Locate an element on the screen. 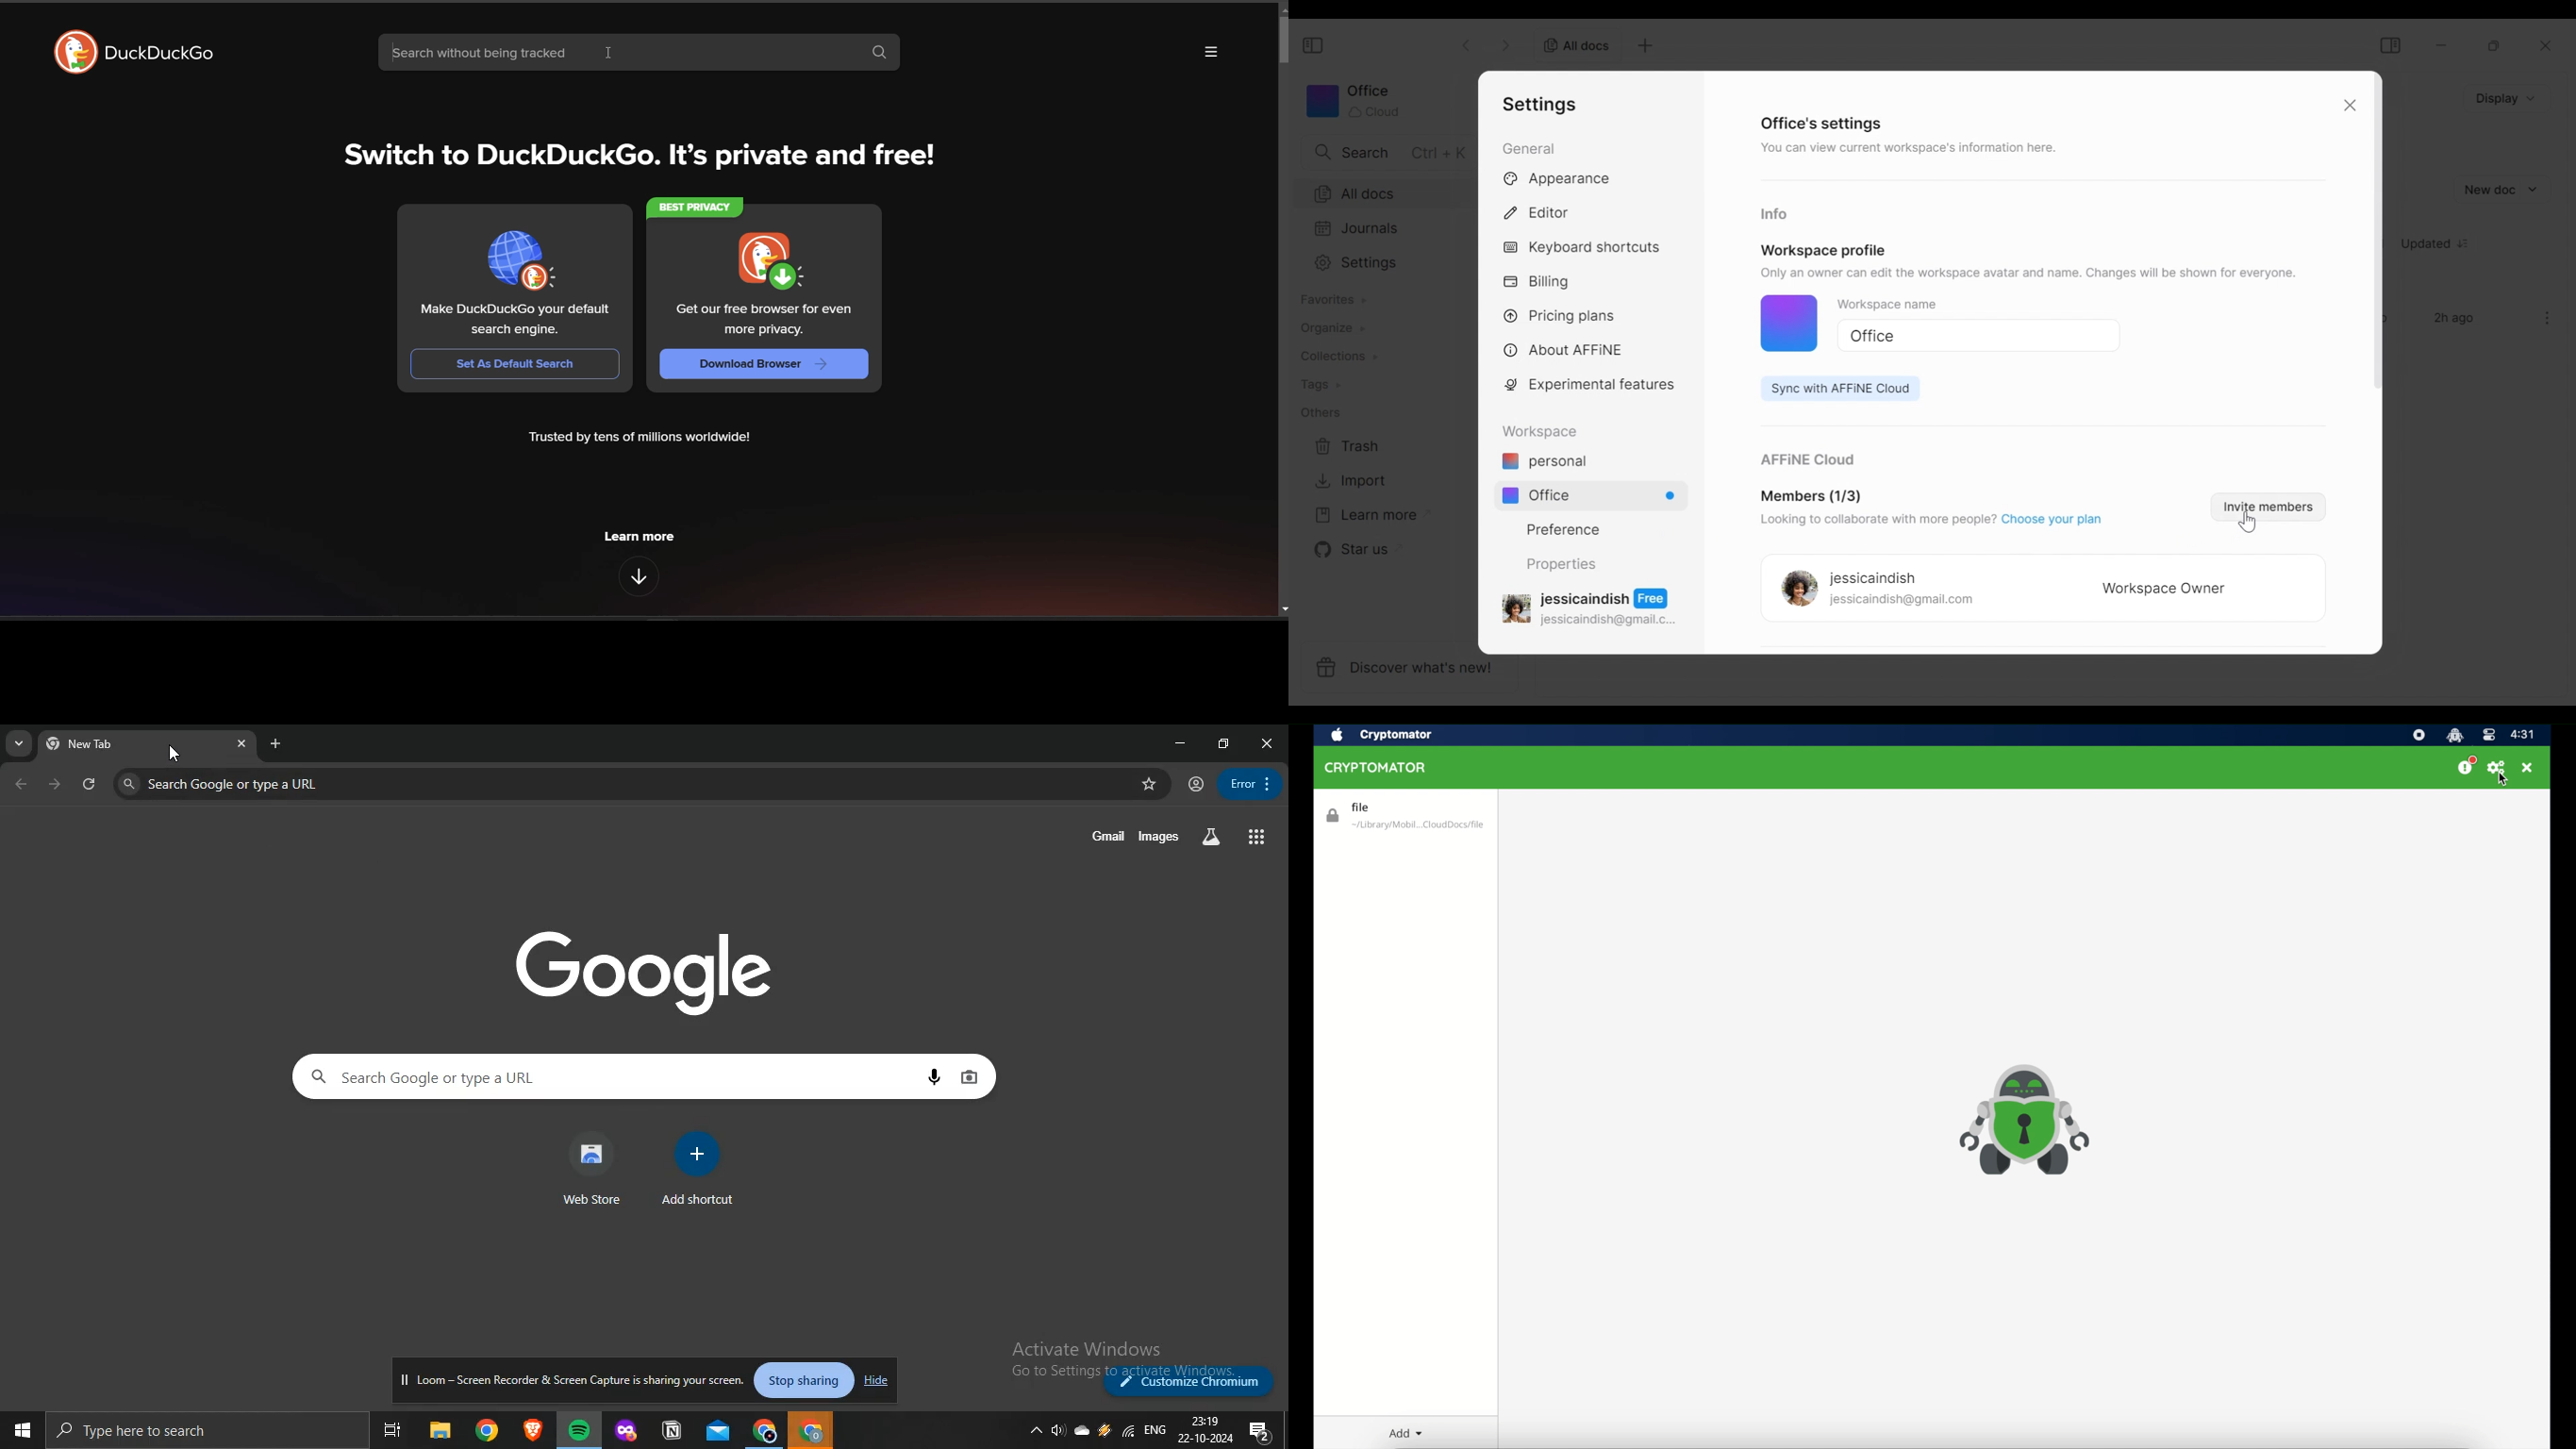 Image resolution: width=2576 pixels, height=1456 pixels. Workspace icon is located at coordinates (1352, 101).